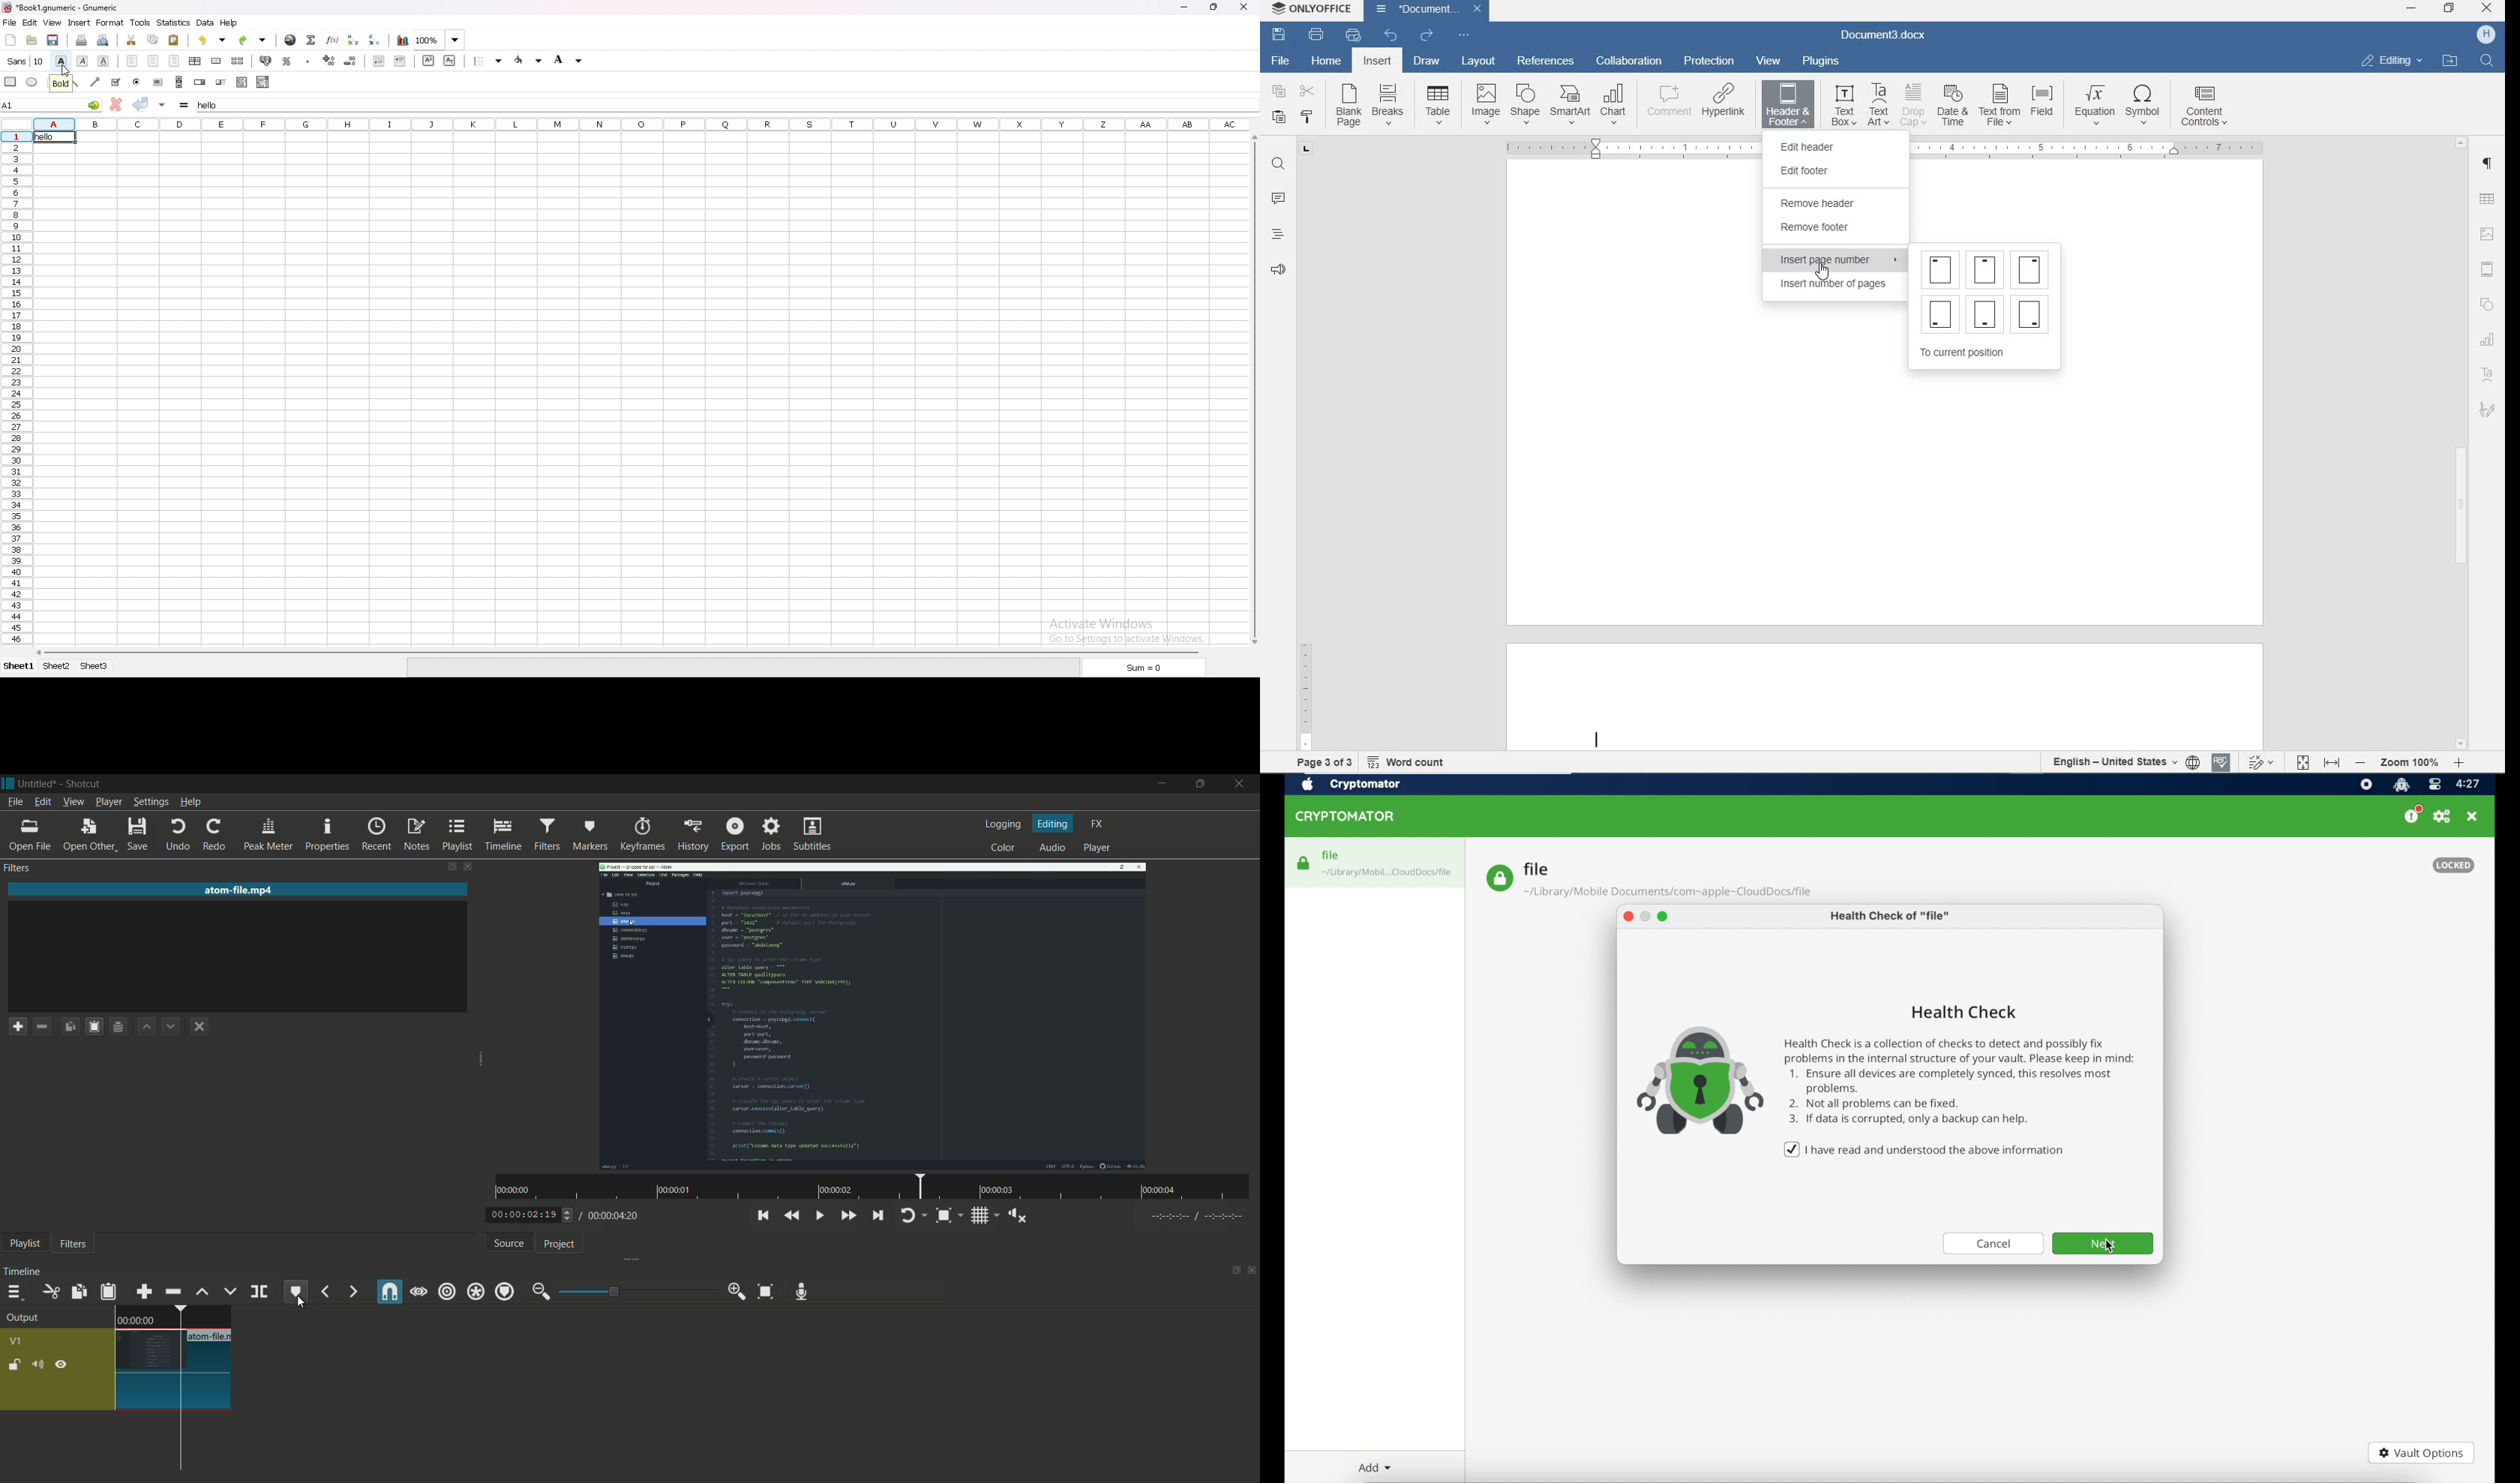 This screenshot has height=1484, width=2520. What do you see at coordinates (52, 22) in the screenshot?
I see `view` at bounding box center [52, 22].